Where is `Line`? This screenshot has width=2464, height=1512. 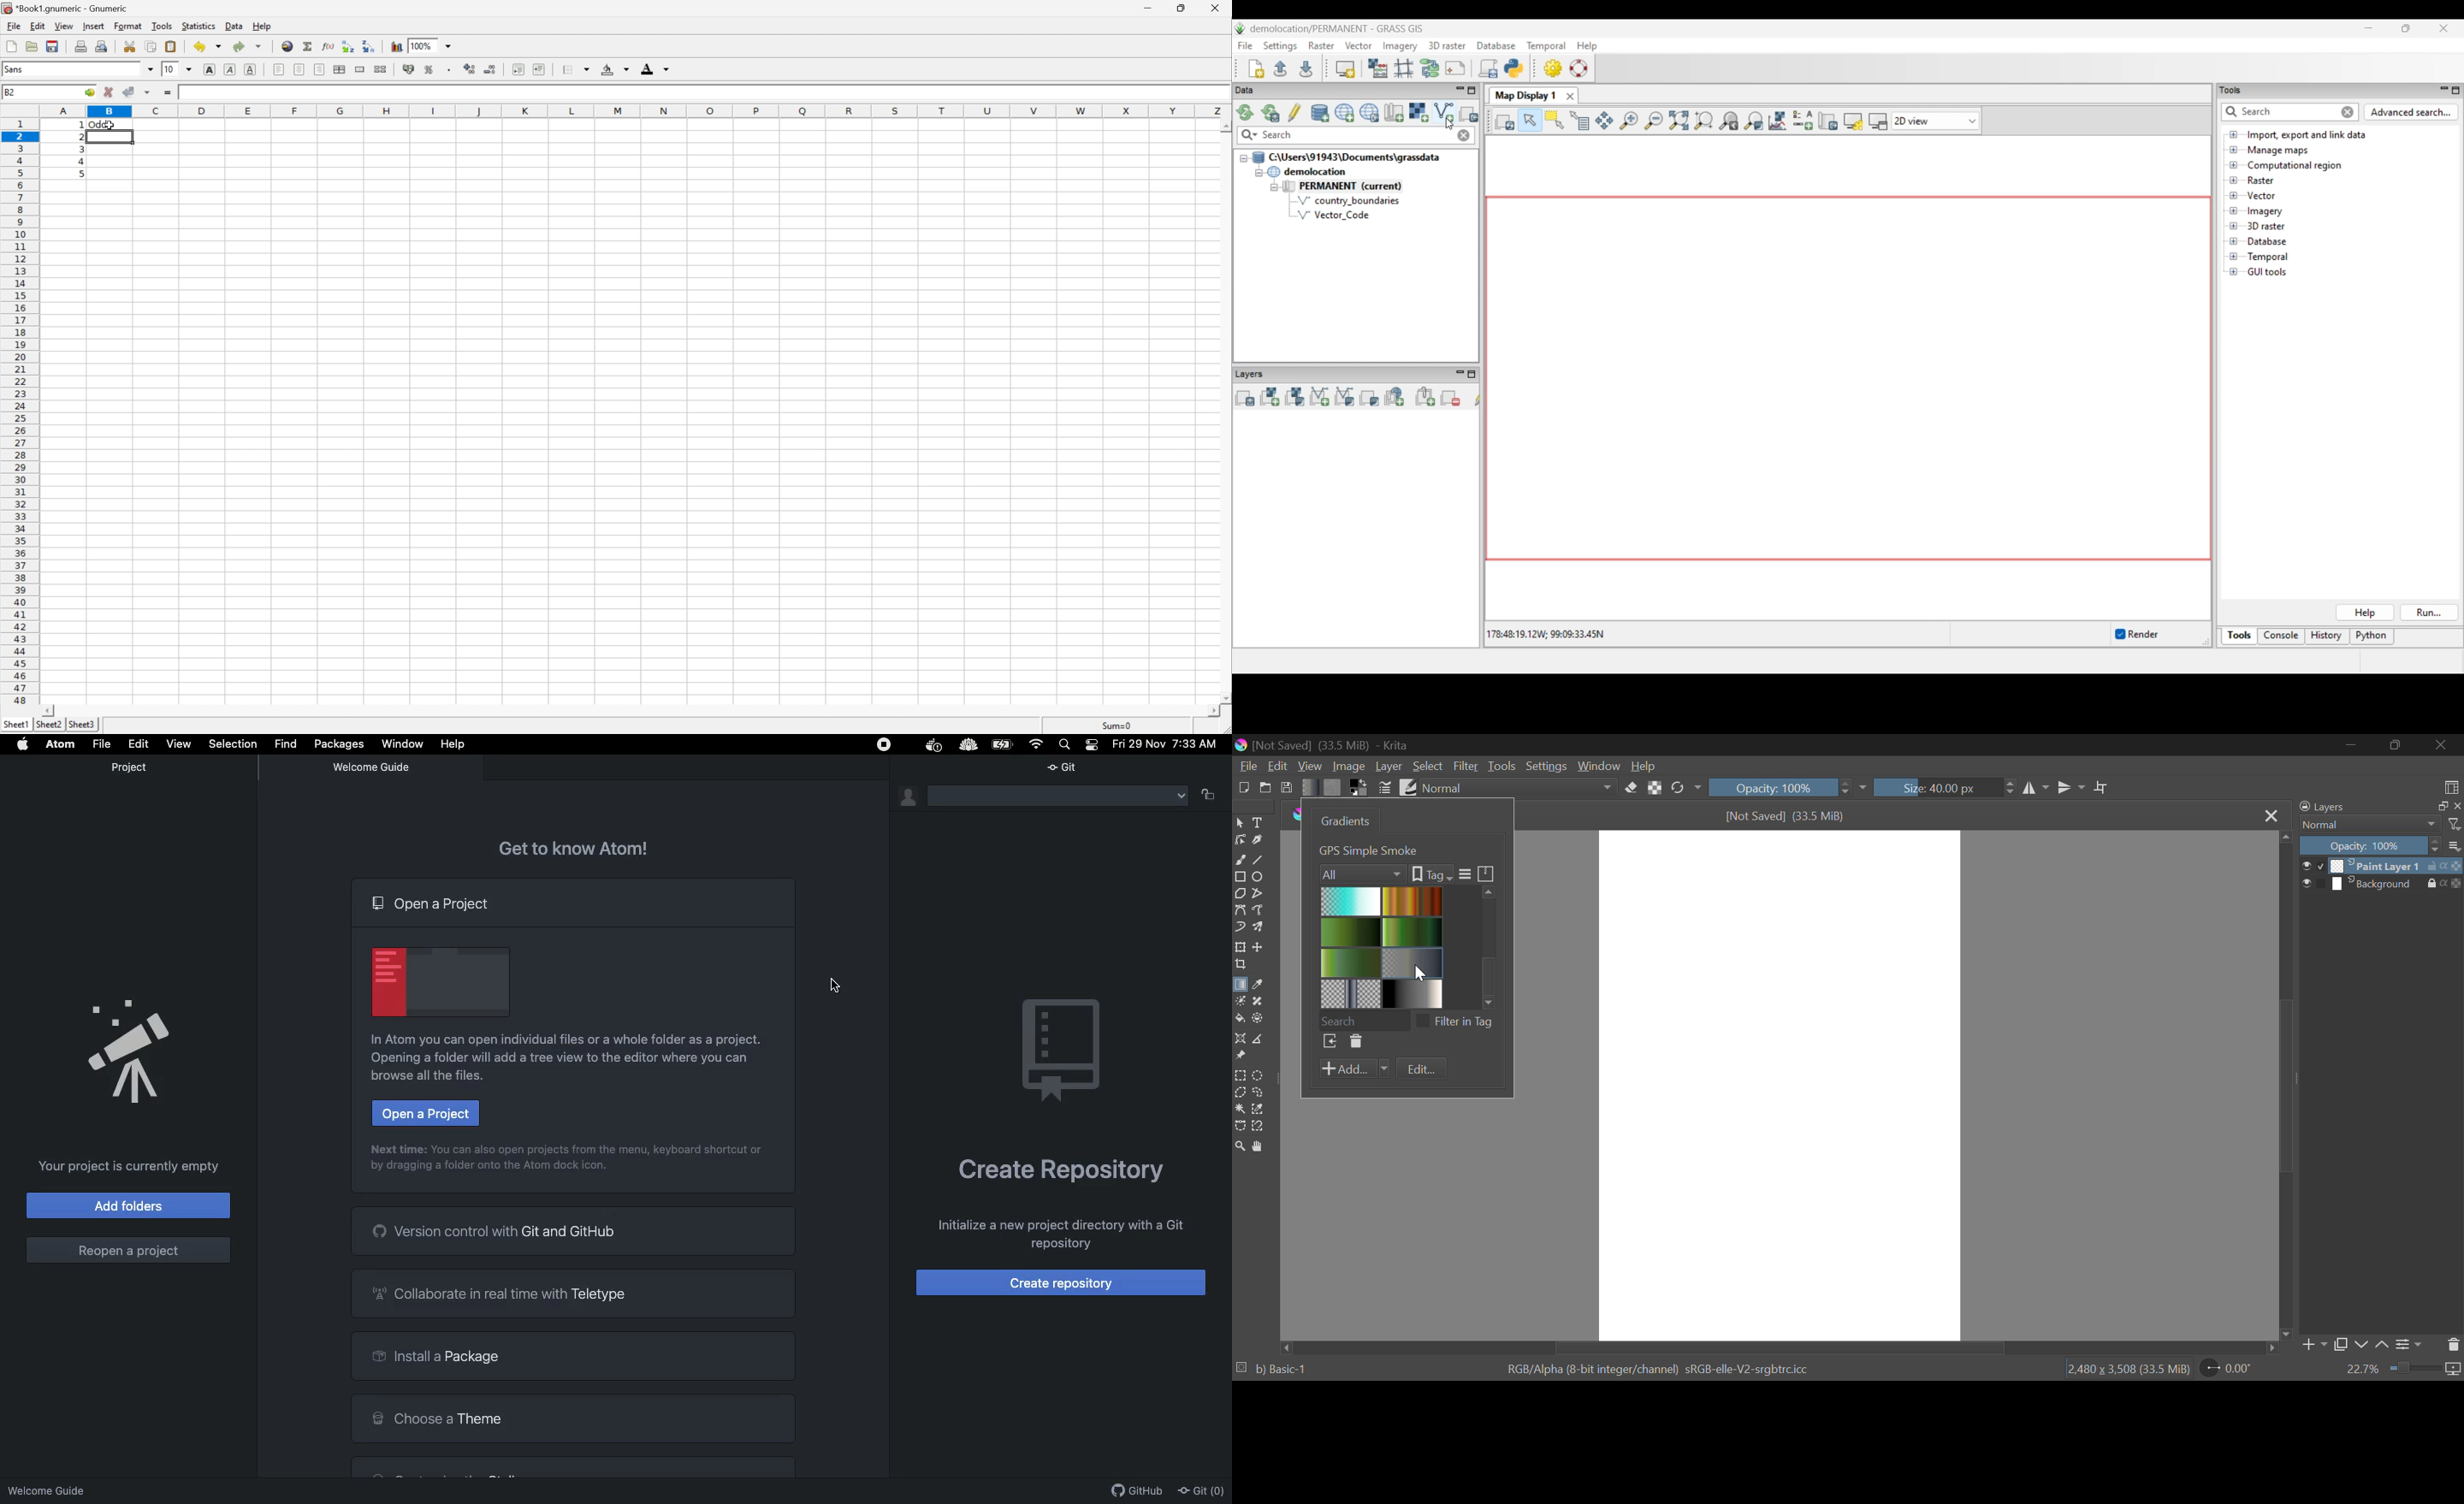
Line is located at coordinates (1258, 859).